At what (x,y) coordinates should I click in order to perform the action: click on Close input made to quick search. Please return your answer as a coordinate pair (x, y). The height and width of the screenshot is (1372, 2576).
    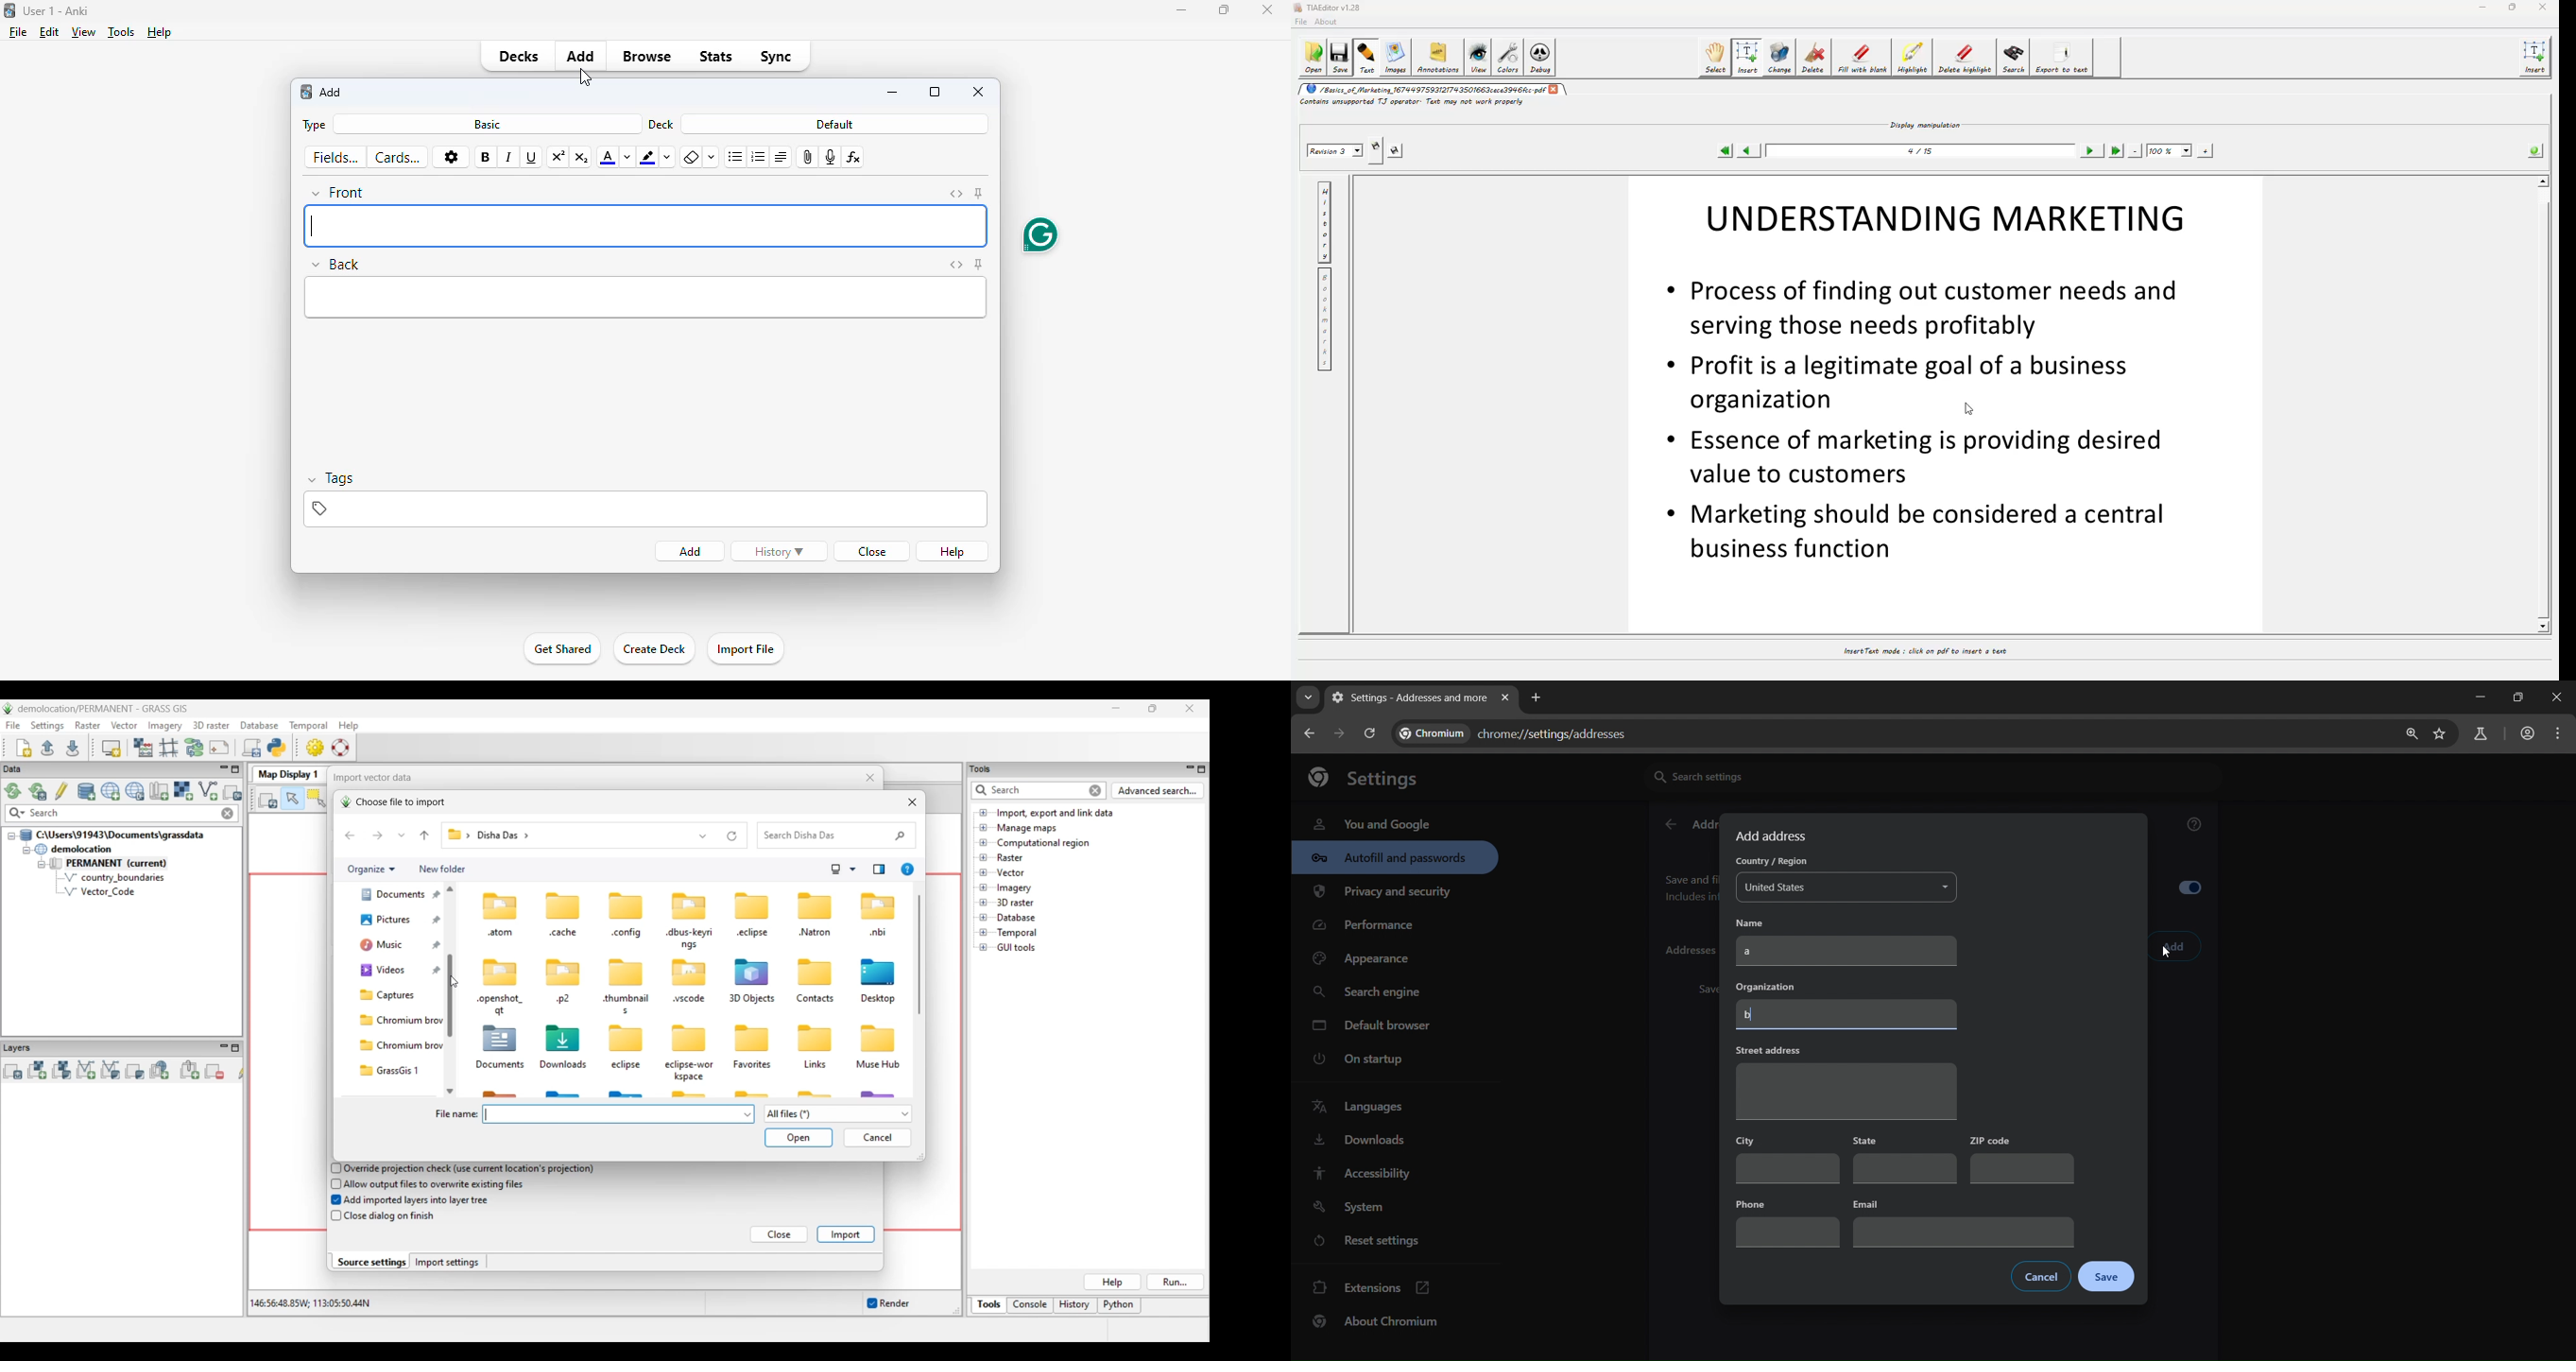
    Looking at the image, I should click on (227, 813).